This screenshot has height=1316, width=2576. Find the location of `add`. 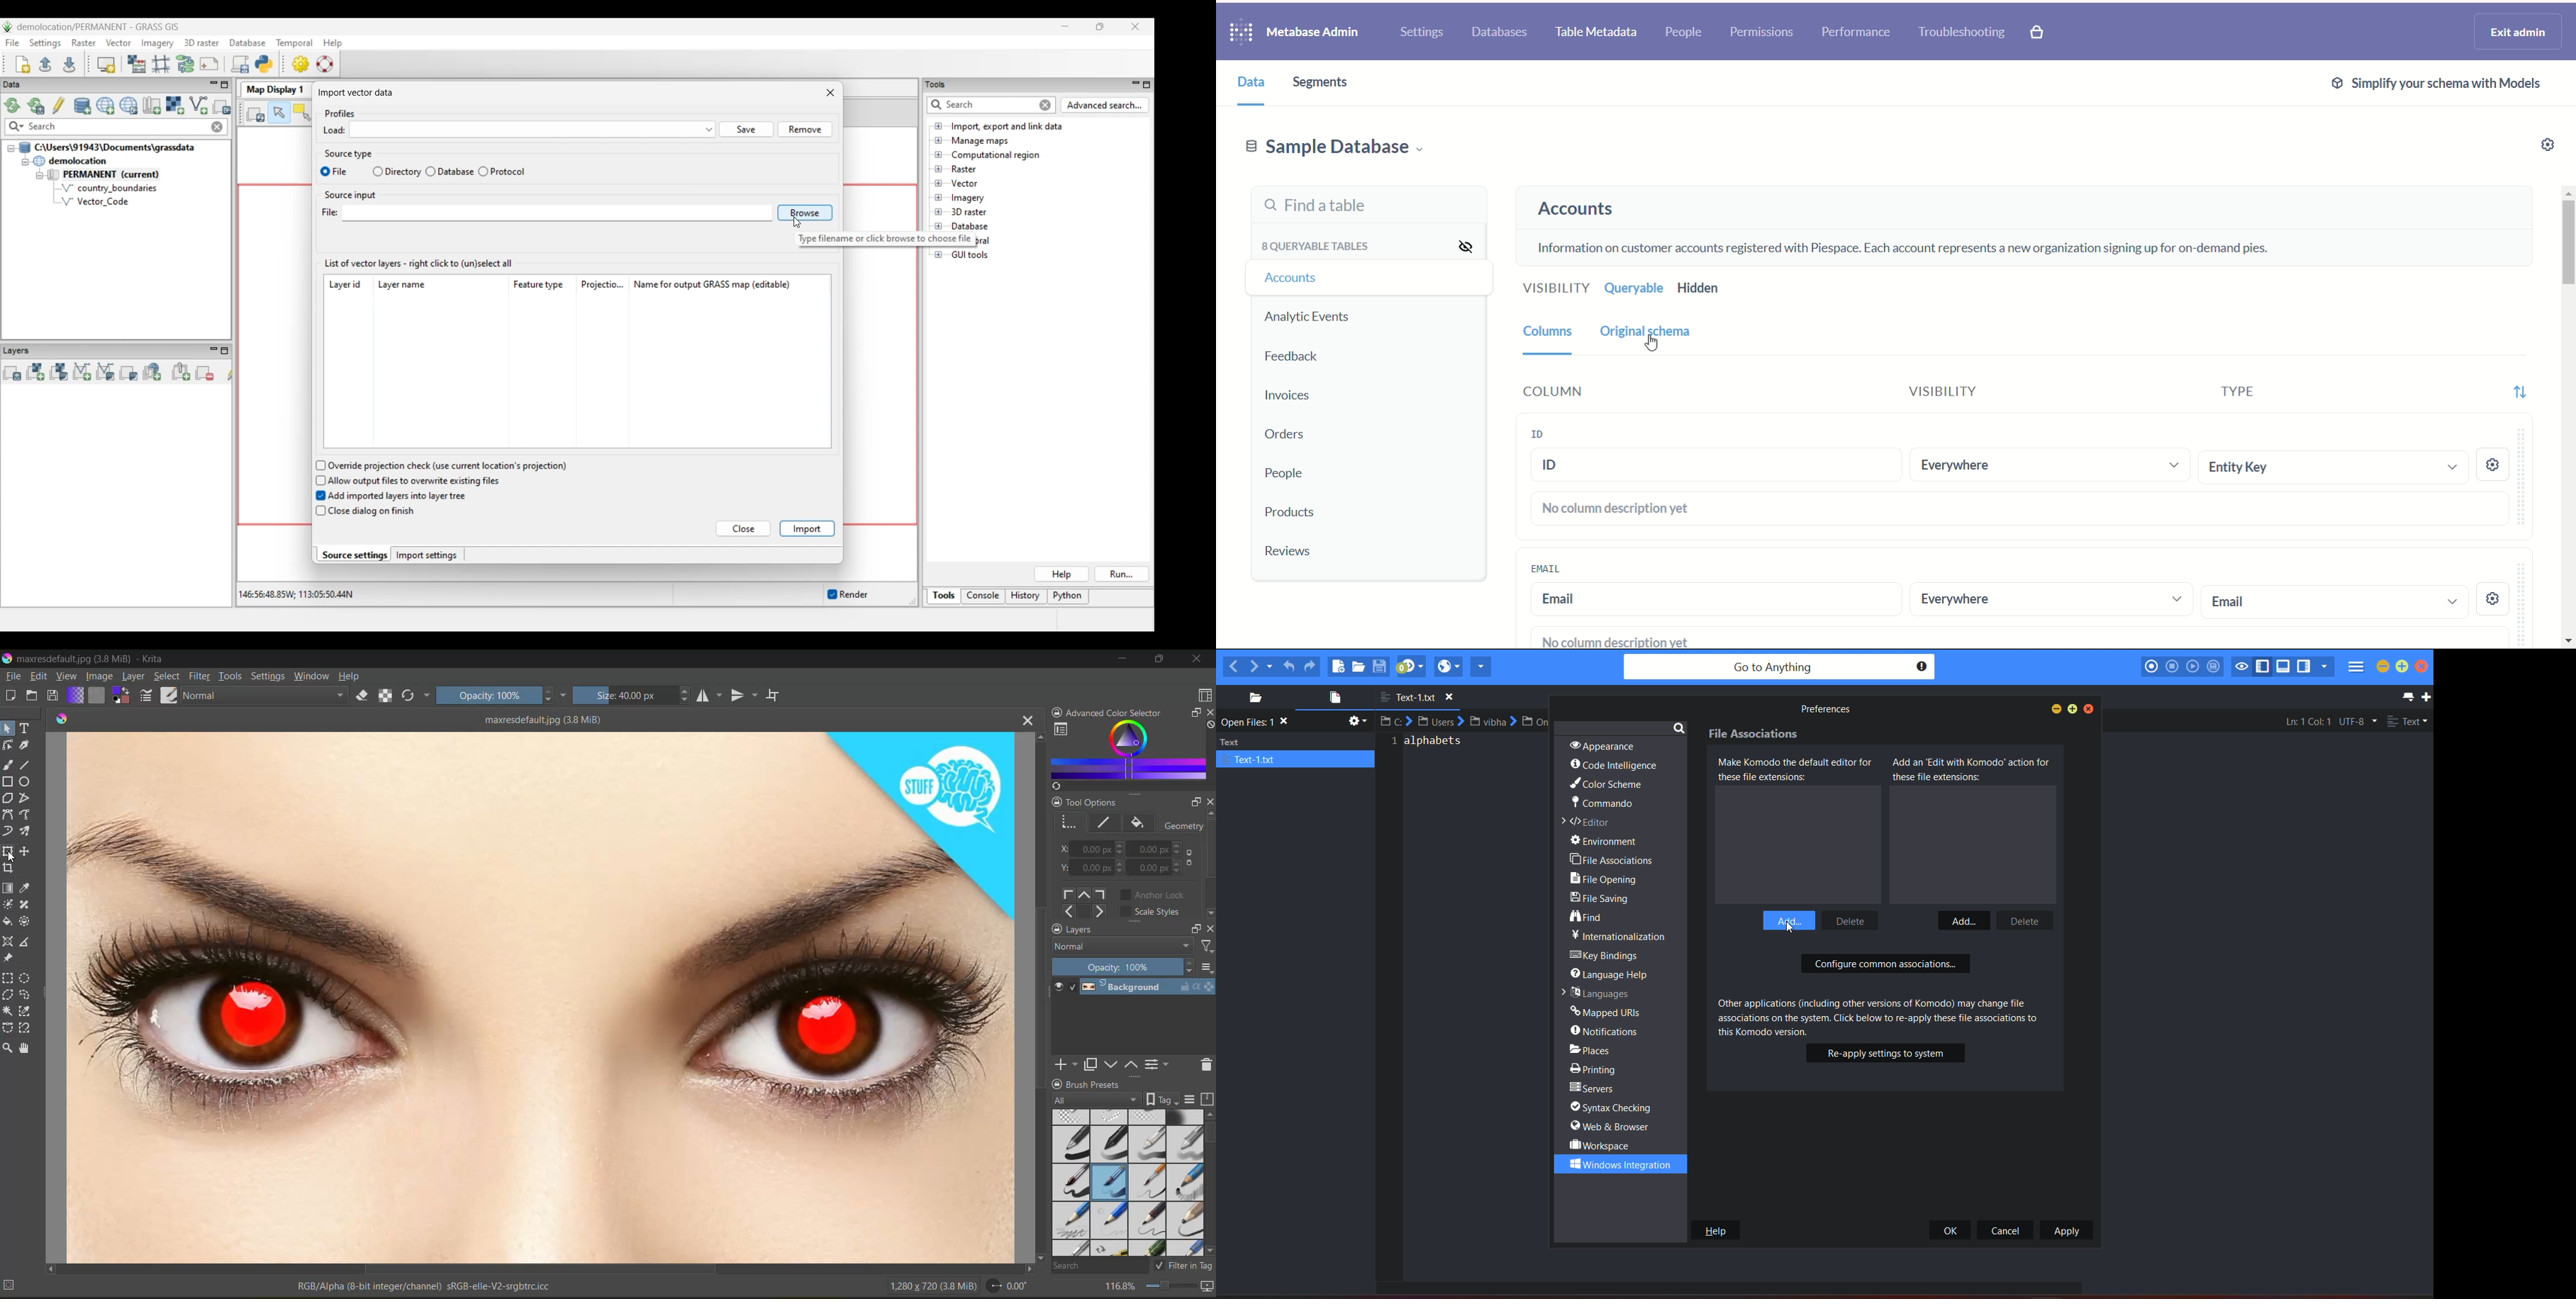

add is located at coordinates (1066, 1065).